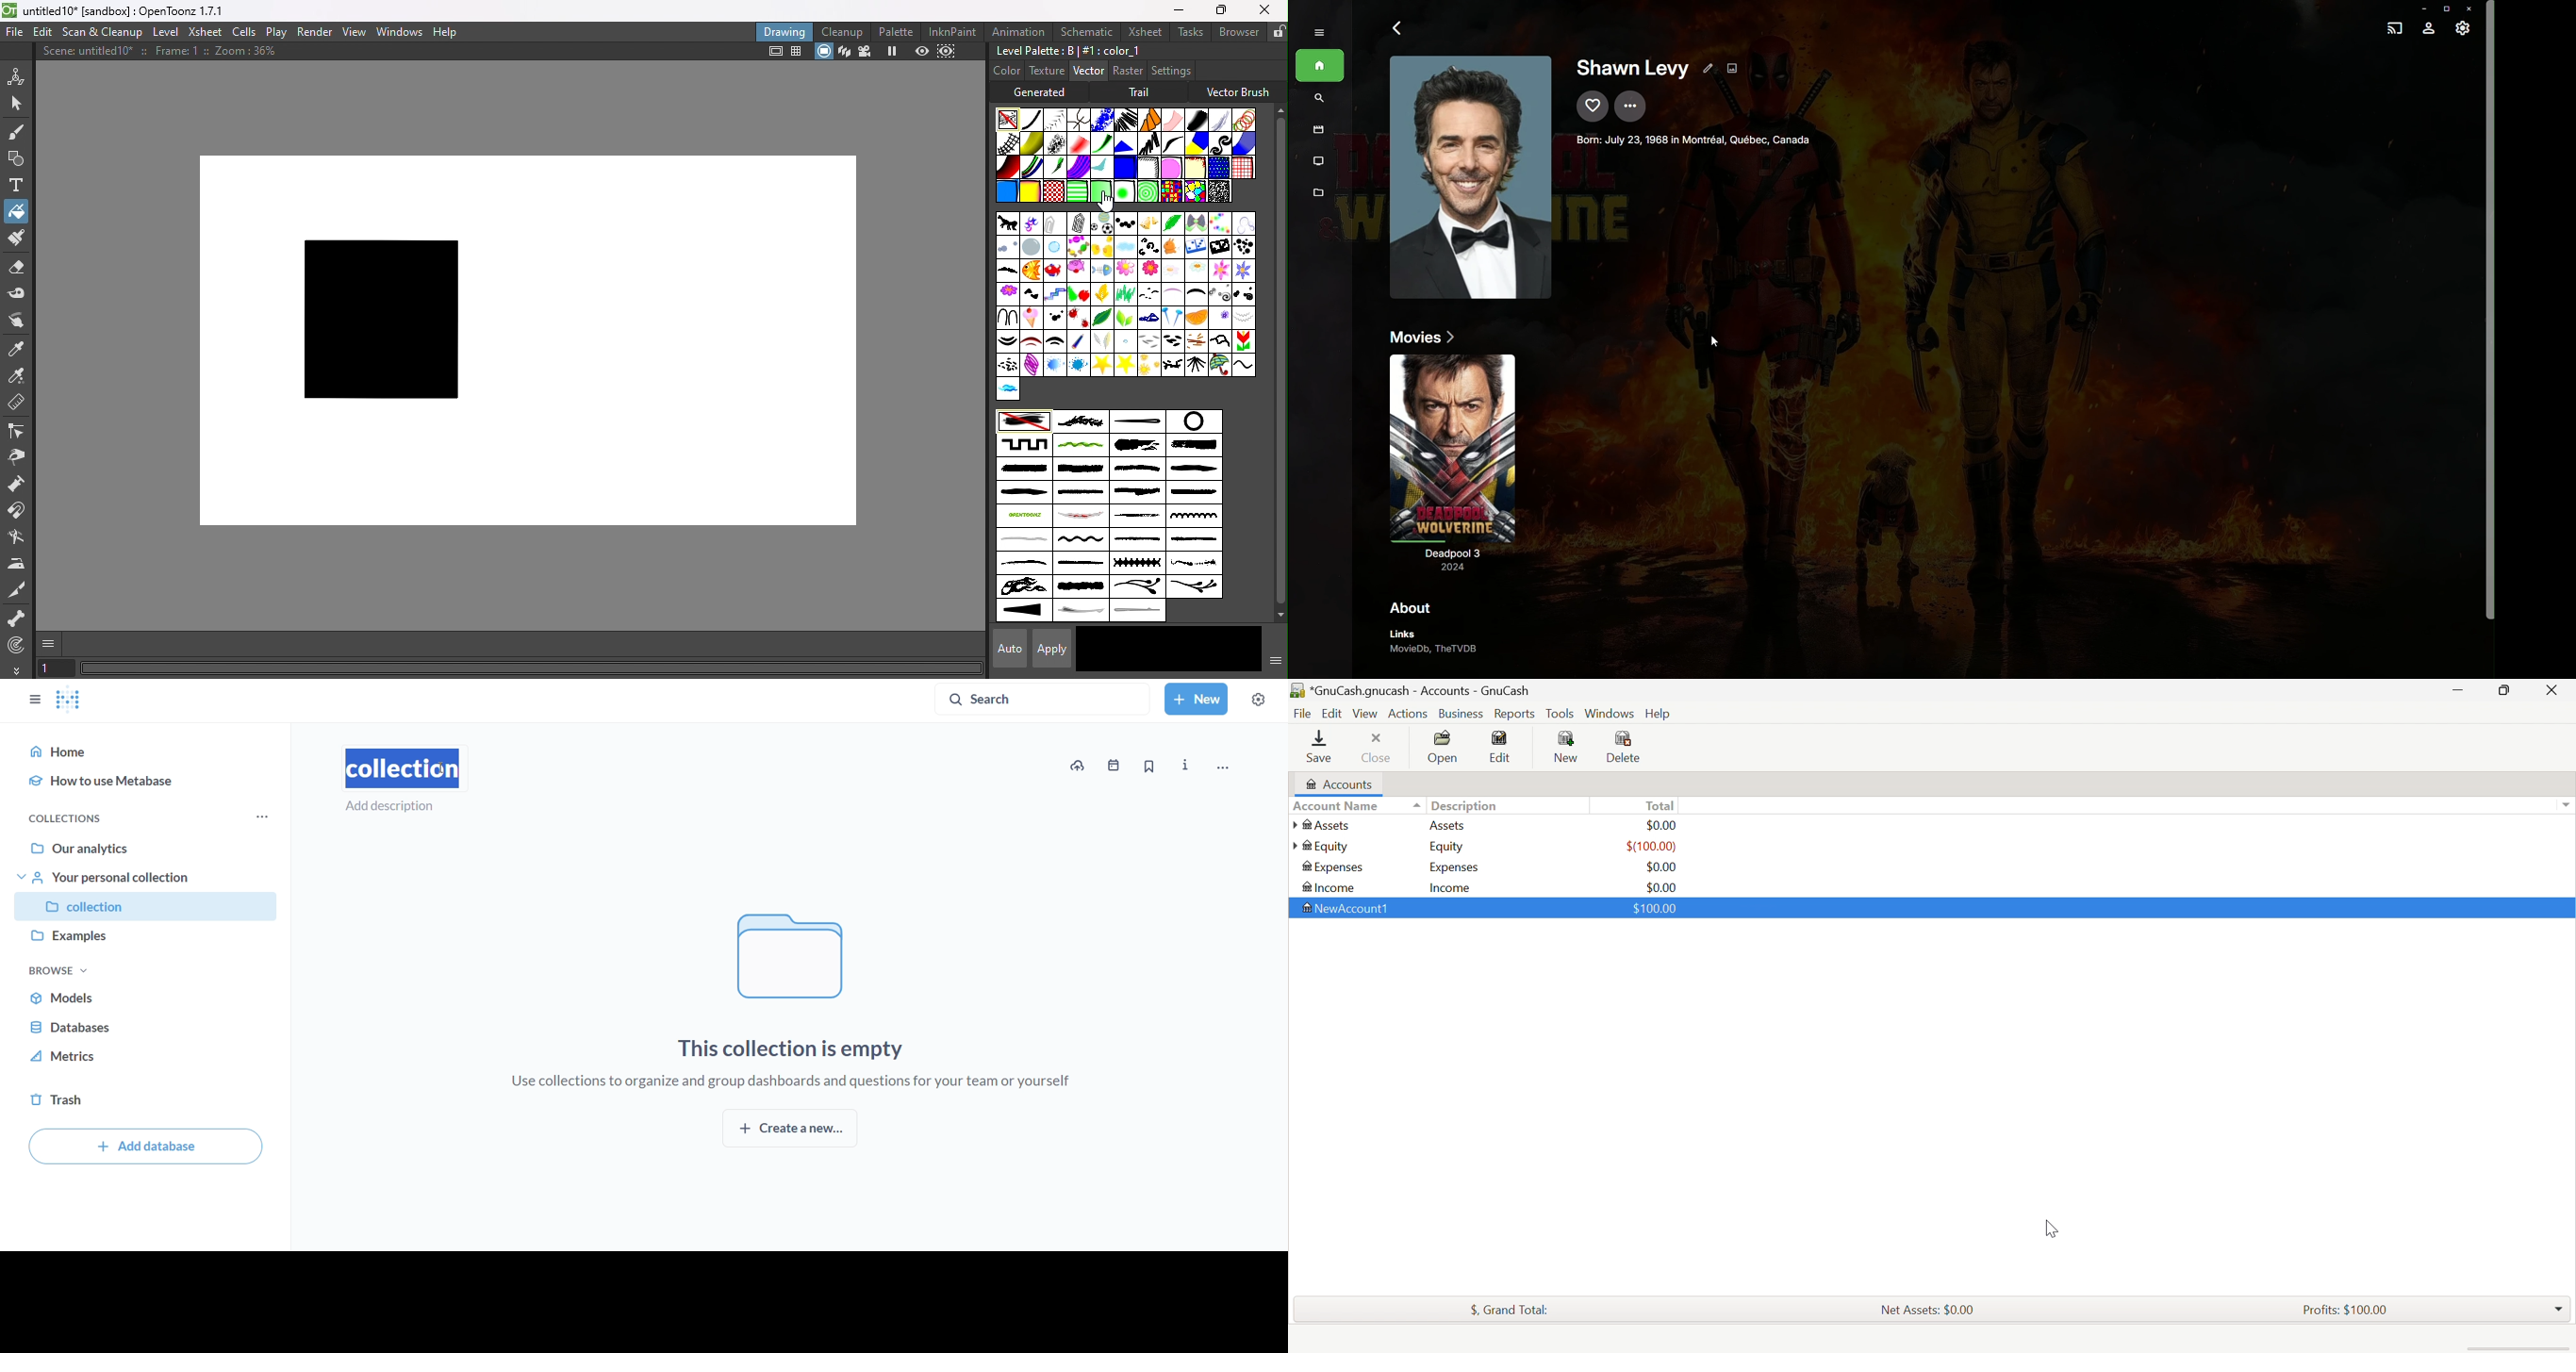 Image resolution: width=2576 pixels, height=1372 pixels. Describe the element at coordinates (1395, 30) in the screenshot. I see `Back` at that location.